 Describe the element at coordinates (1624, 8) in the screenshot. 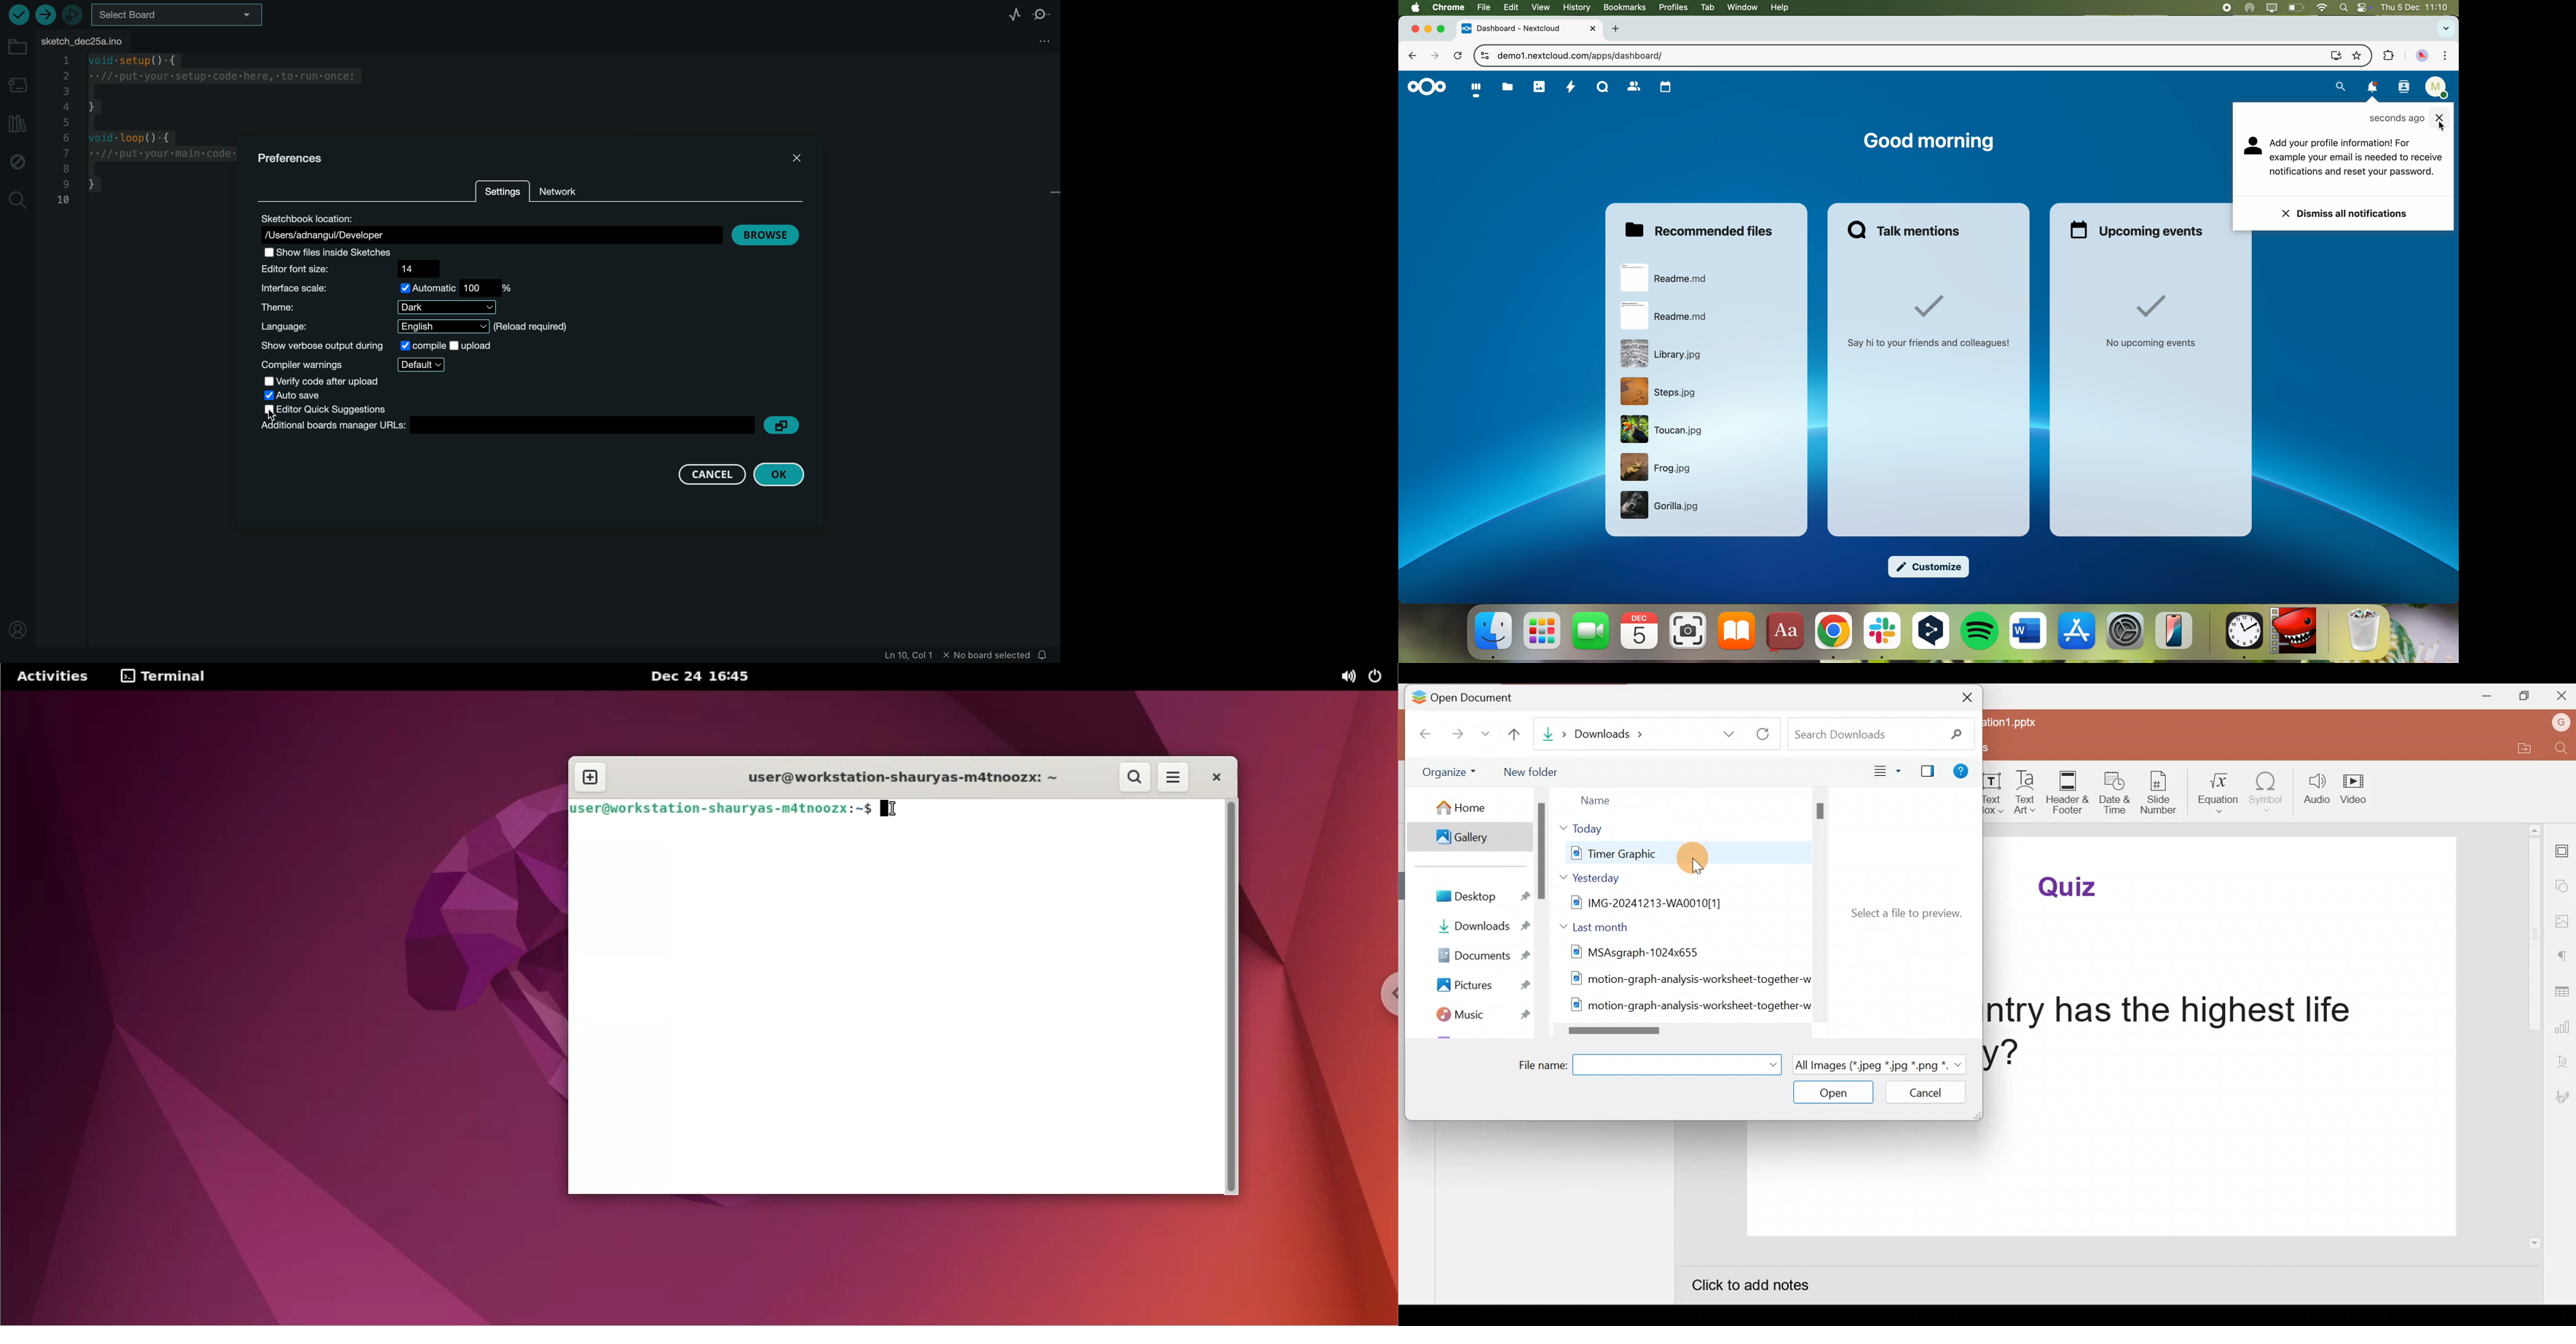

I see `bookmarks` at that location.